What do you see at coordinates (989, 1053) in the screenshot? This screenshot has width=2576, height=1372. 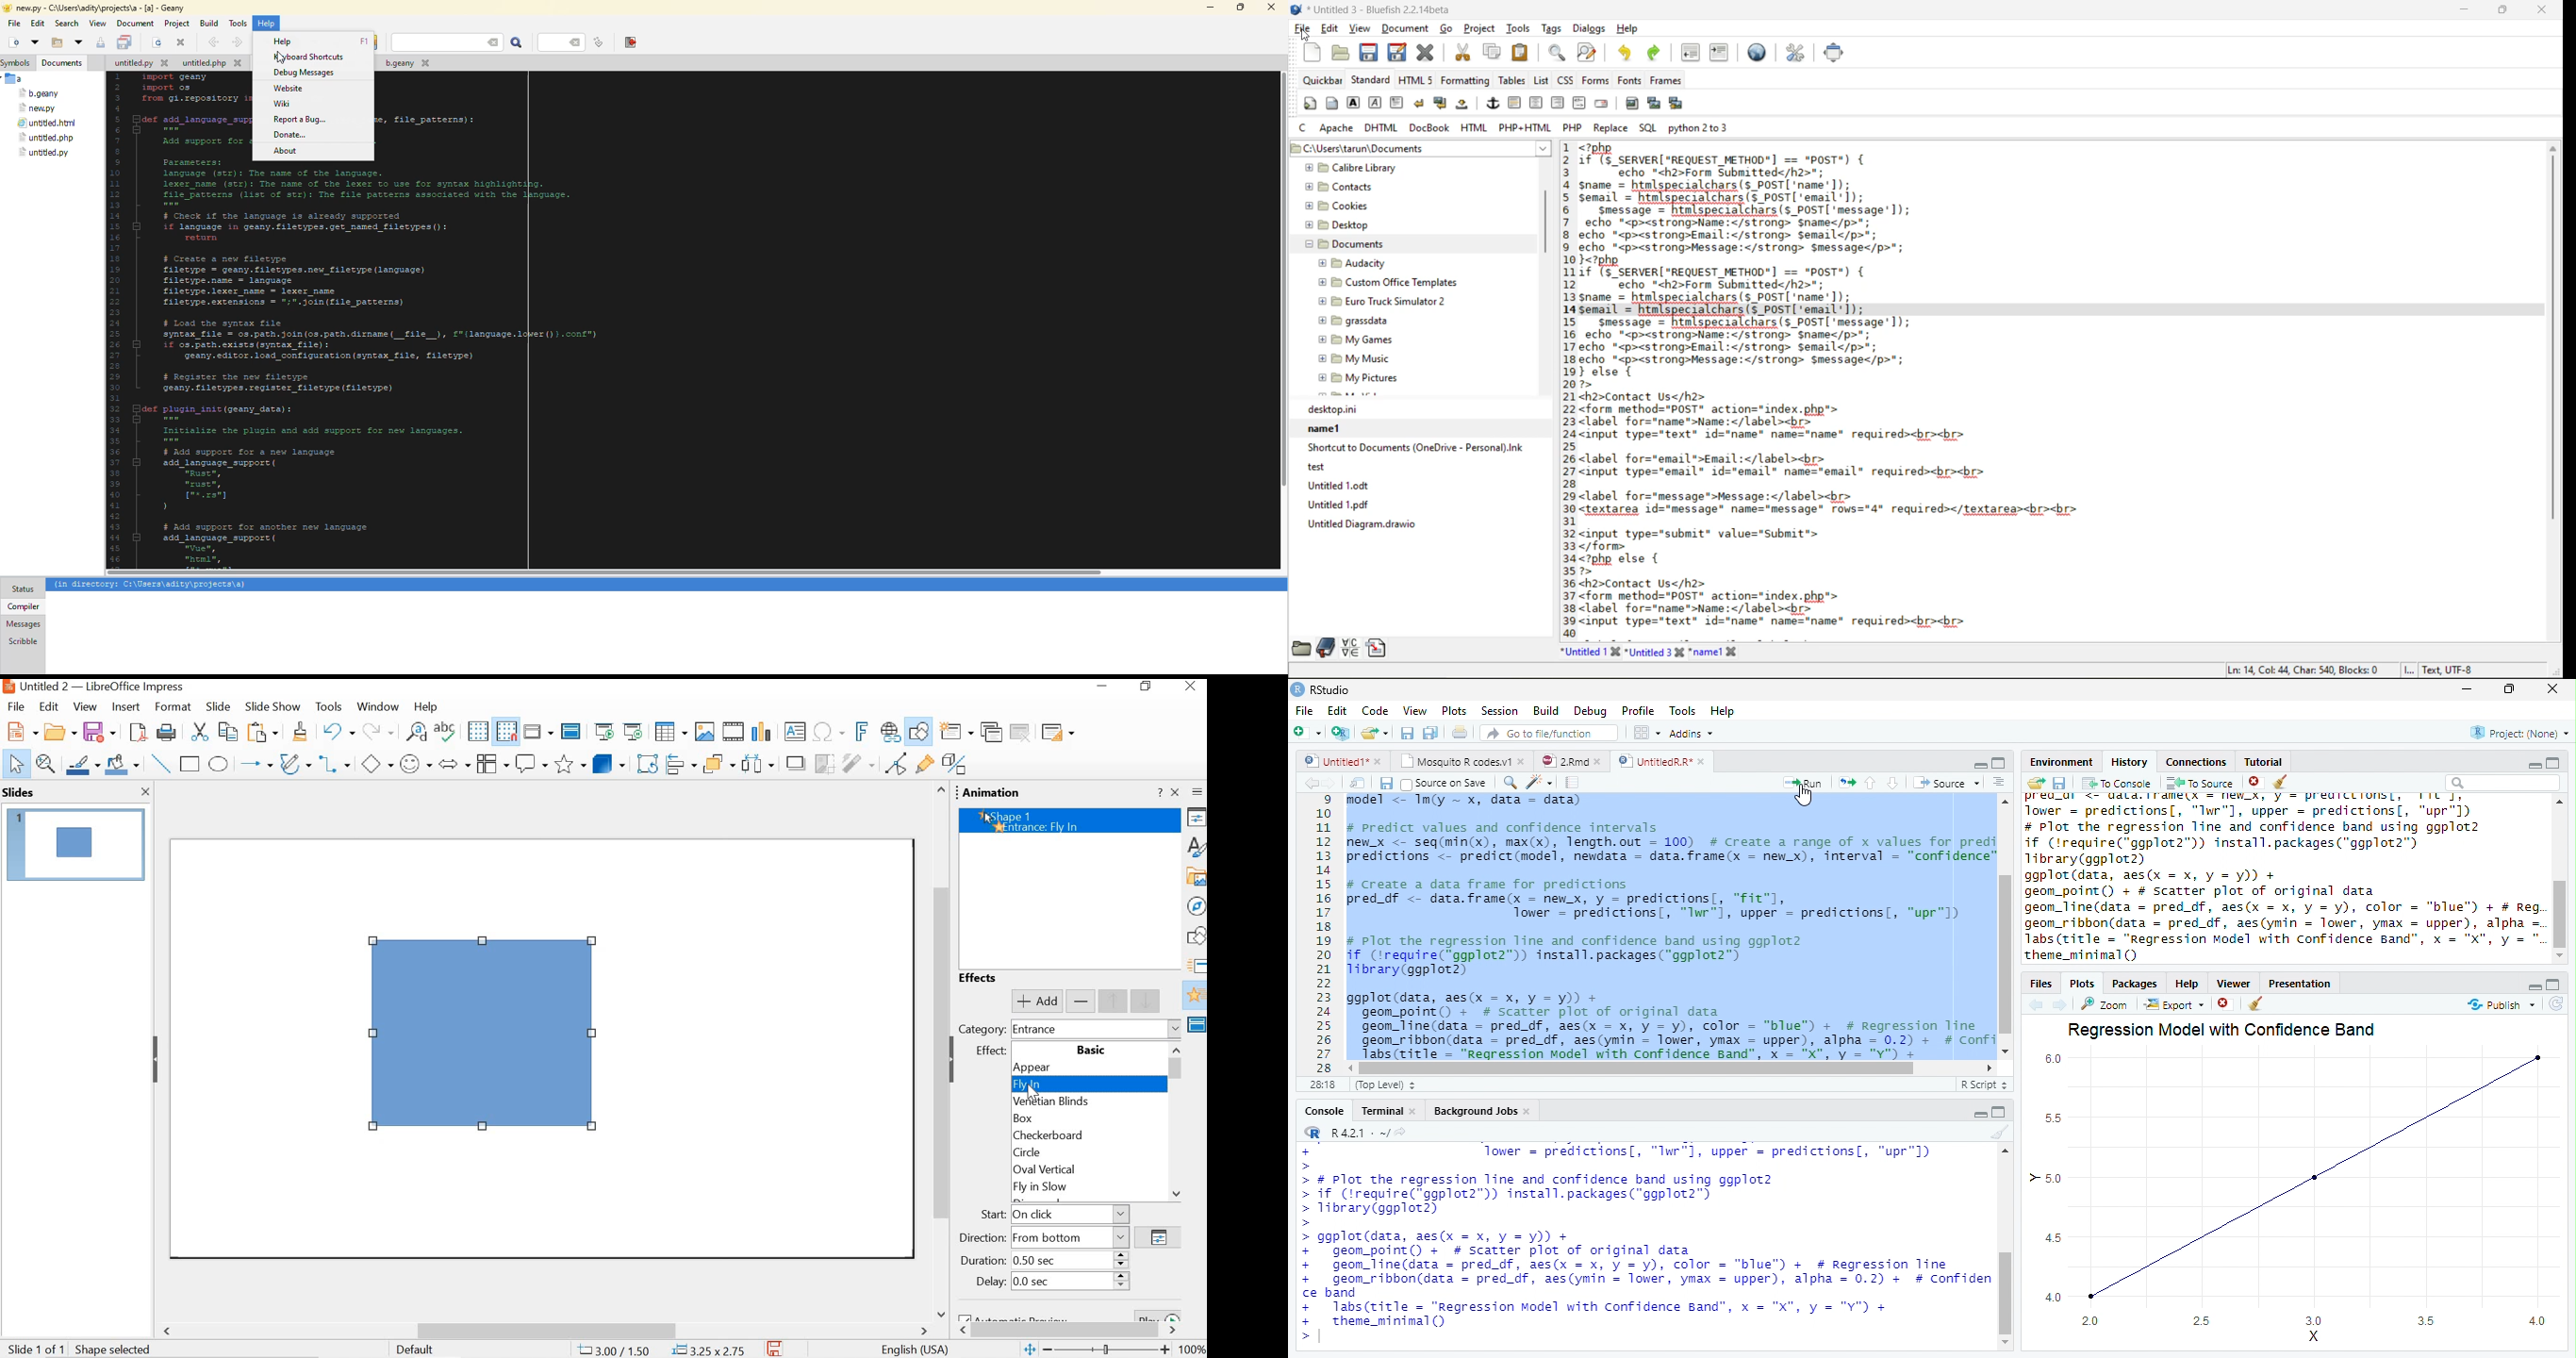 I see `effect` at bounding box center [989, 1053].